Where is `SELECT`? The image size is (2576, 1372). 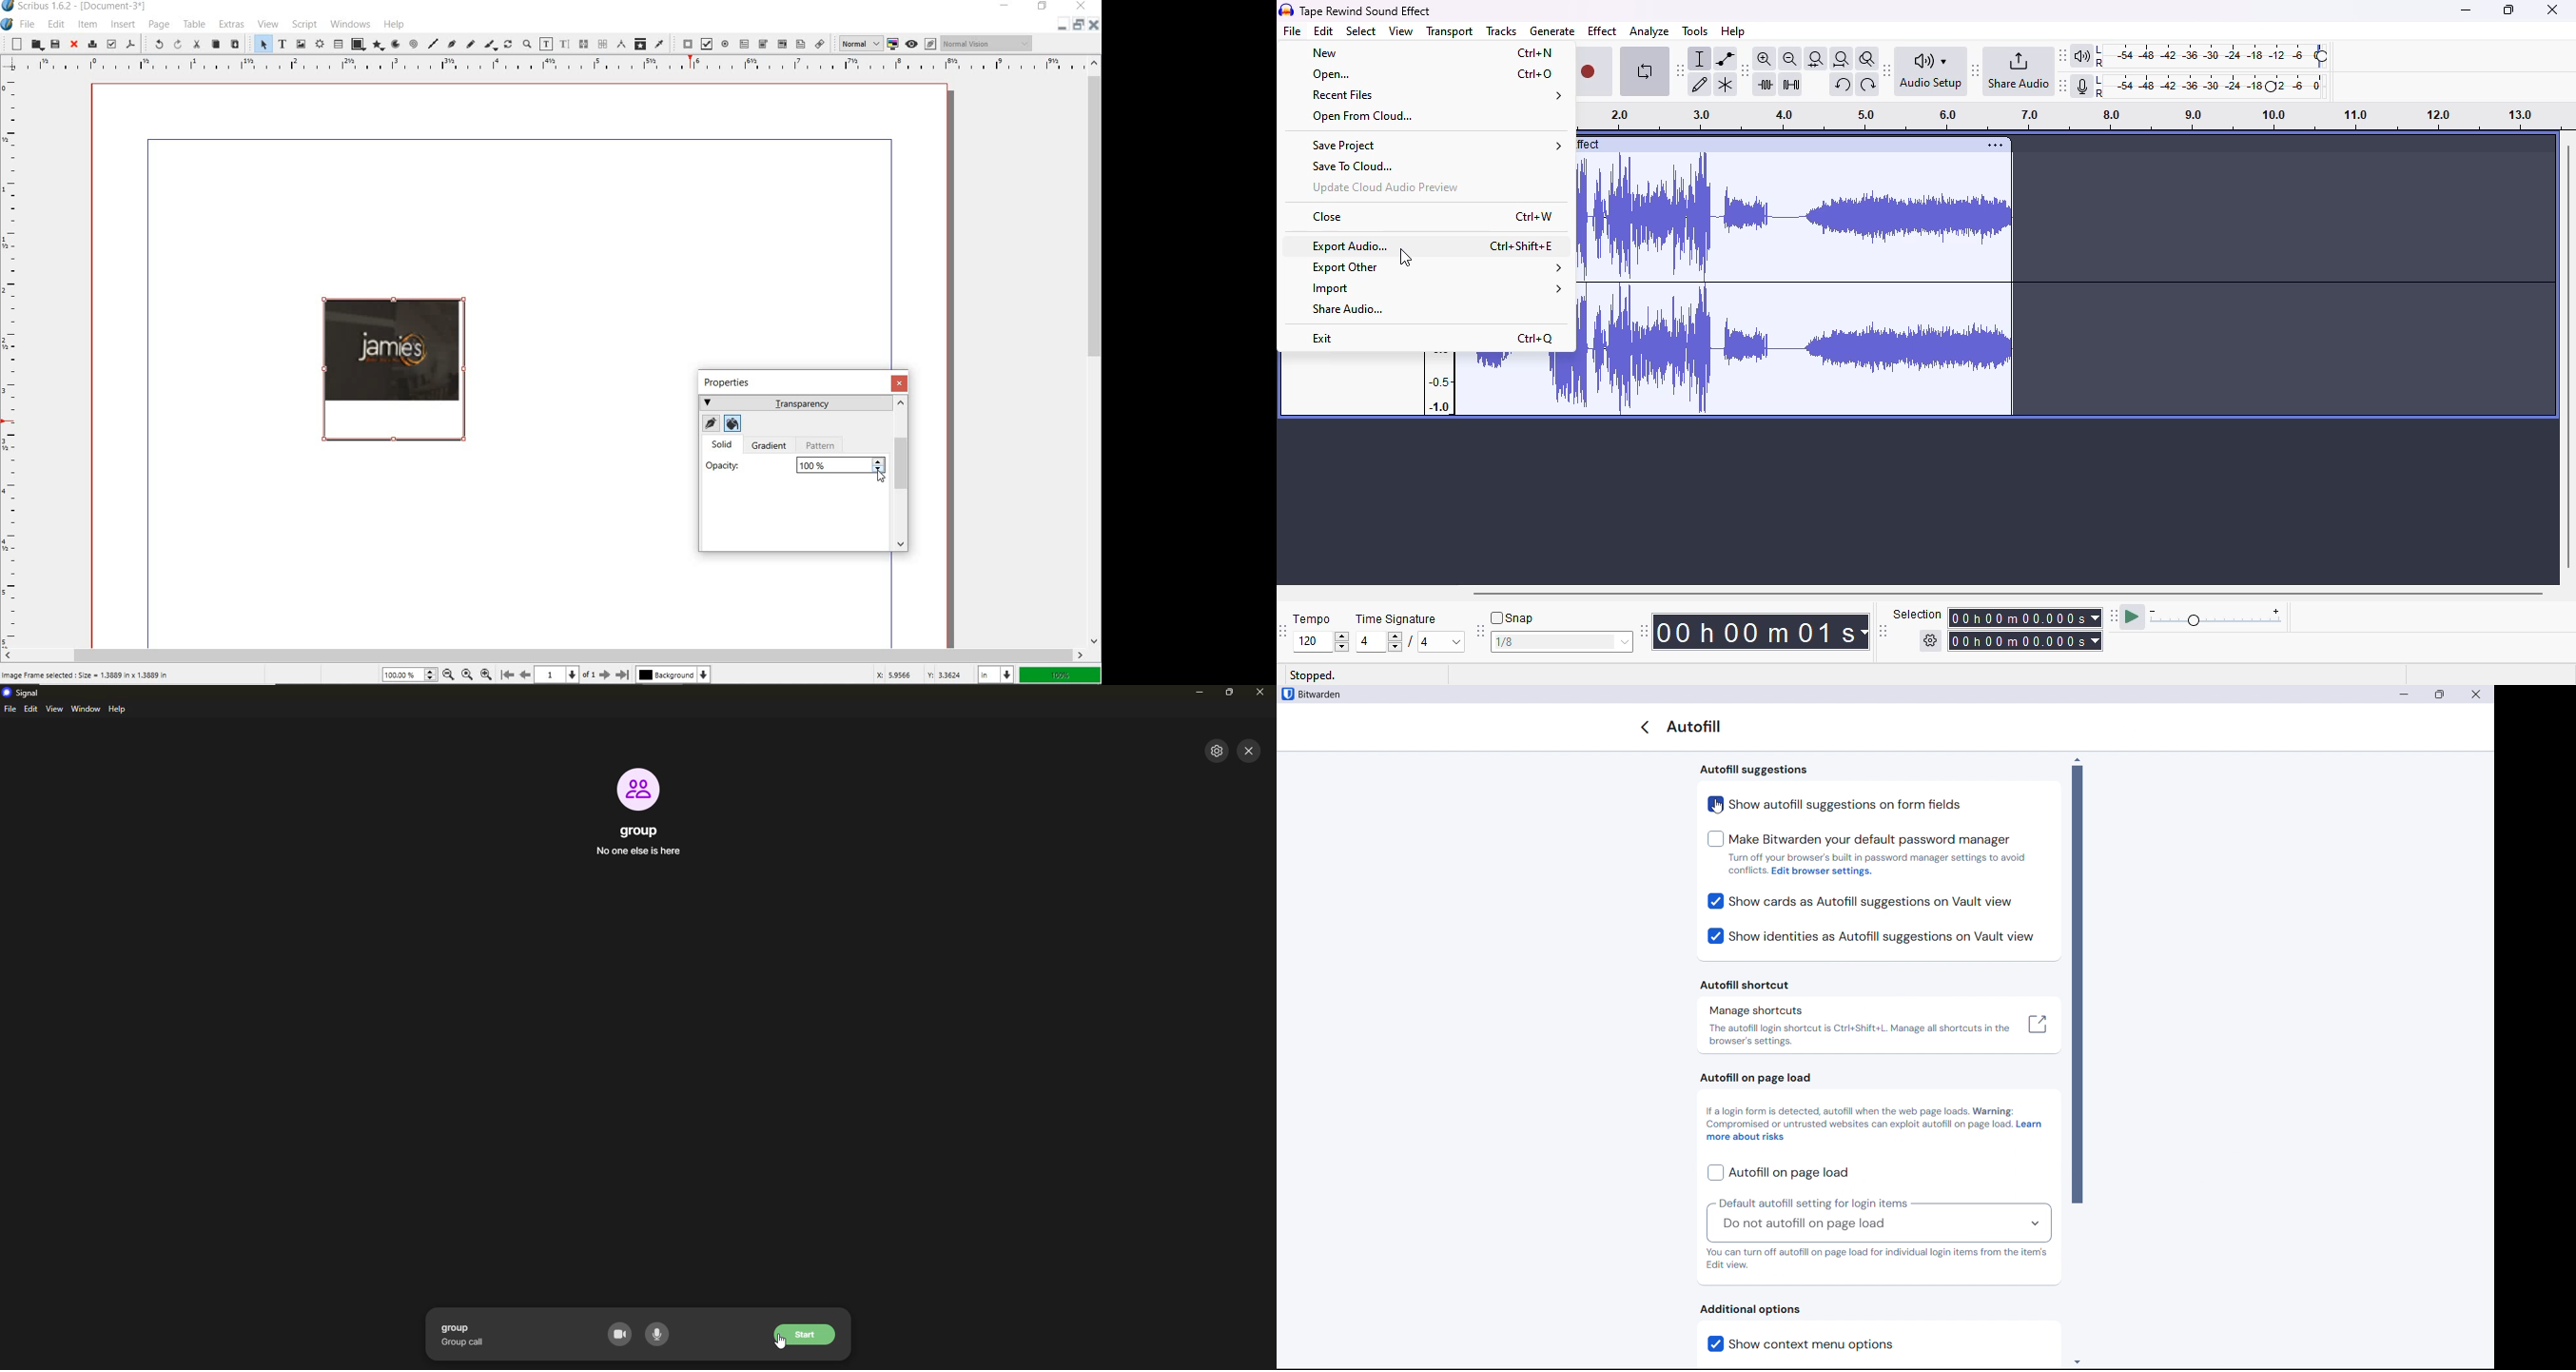 SELECT is located at coordinates (262, 43).